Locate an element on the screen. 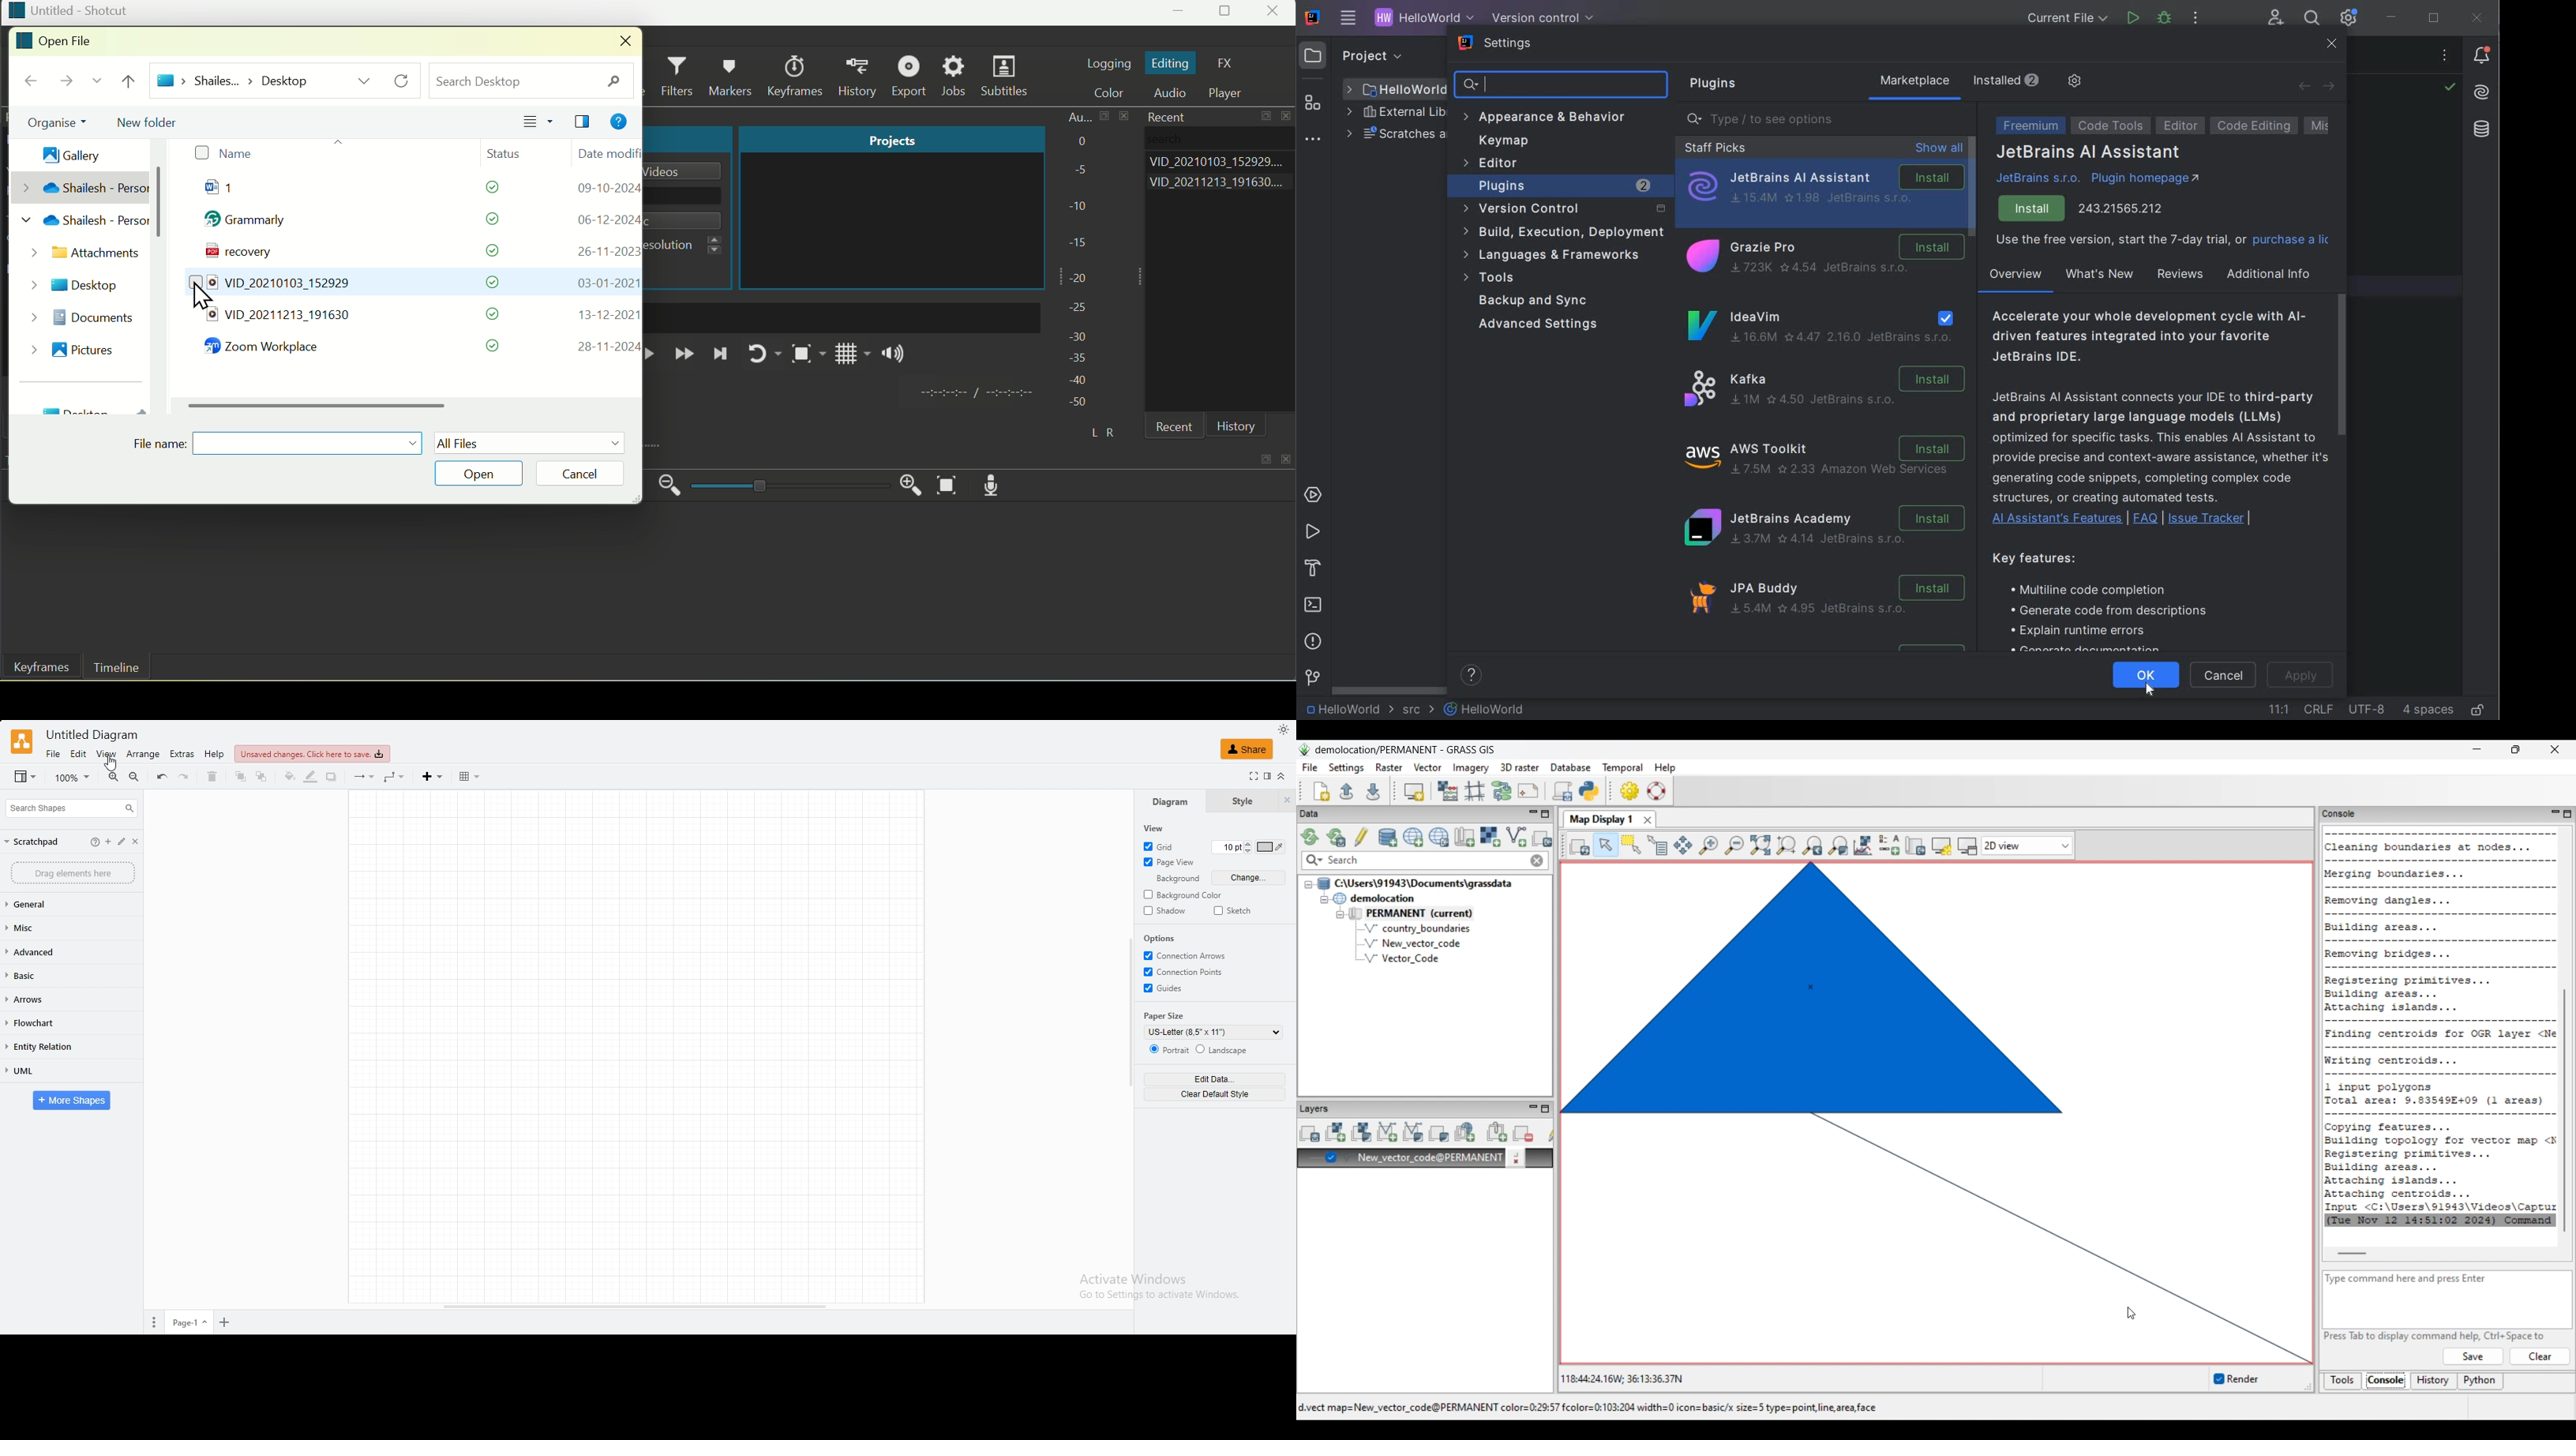 Image resolution: width=2576 pixels, height=1456 pixels. Automatic means the resolutio is located at coordinates (689, 246).